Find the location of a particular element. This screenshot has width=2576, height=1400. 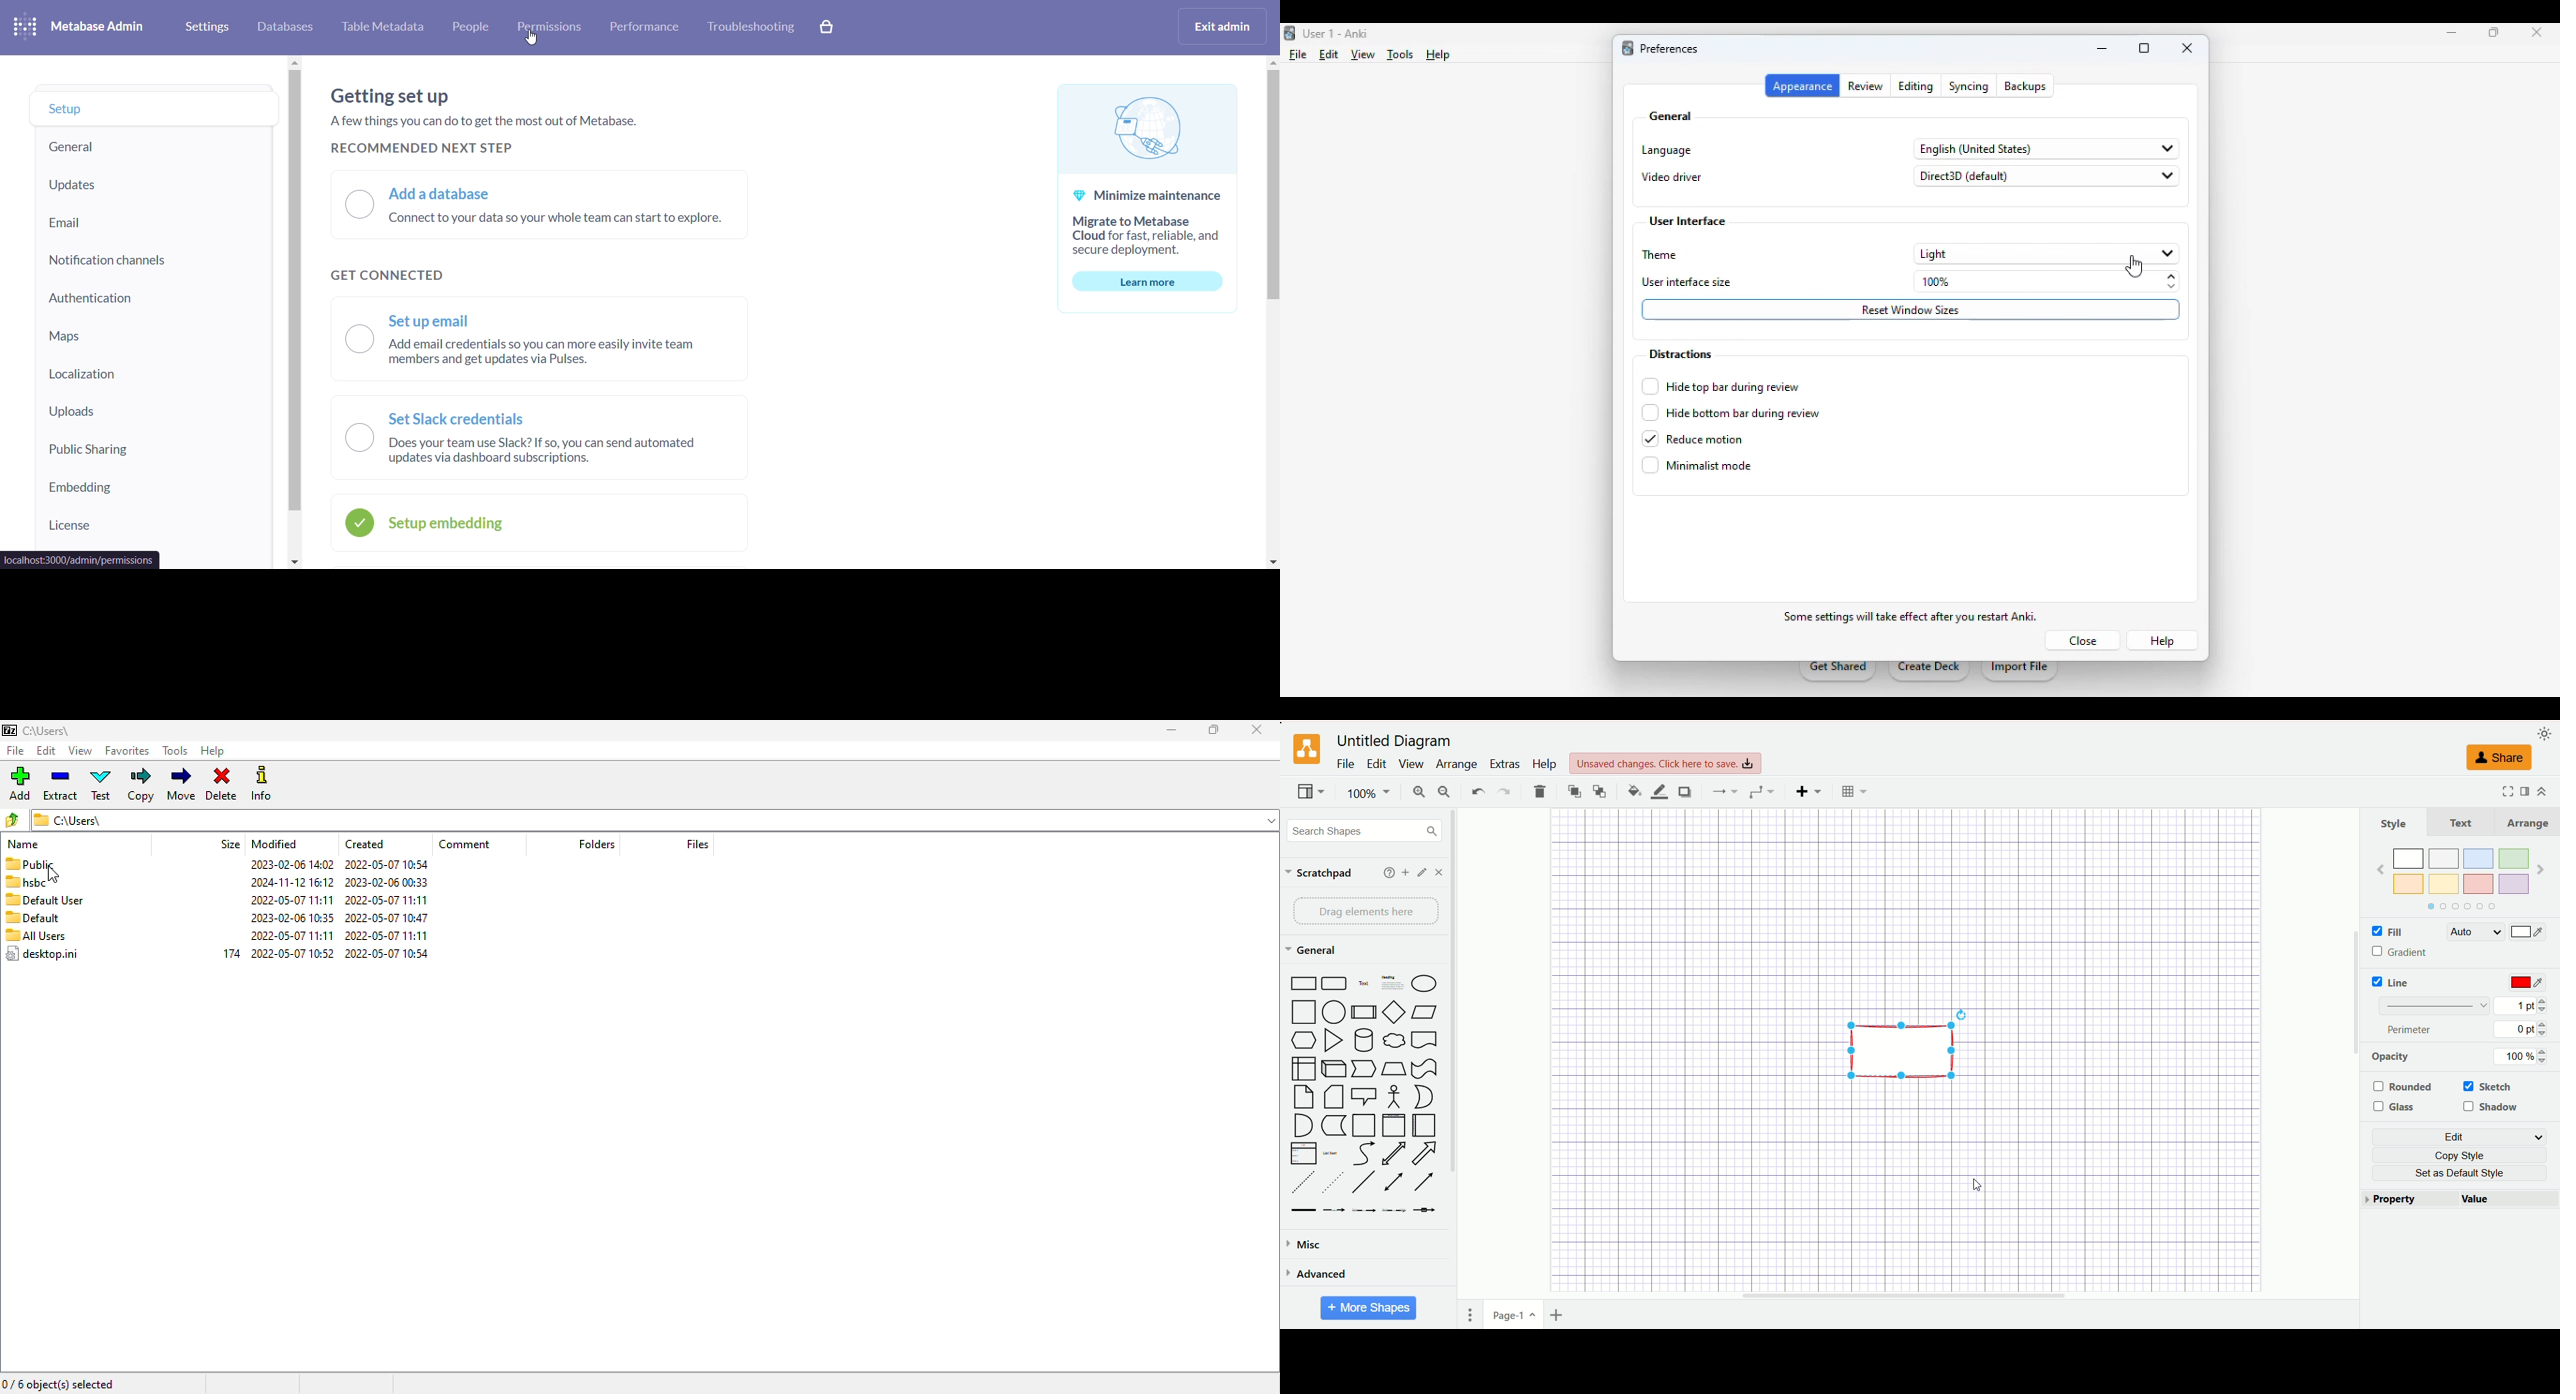

undo is located at coordinates (1477, 791).